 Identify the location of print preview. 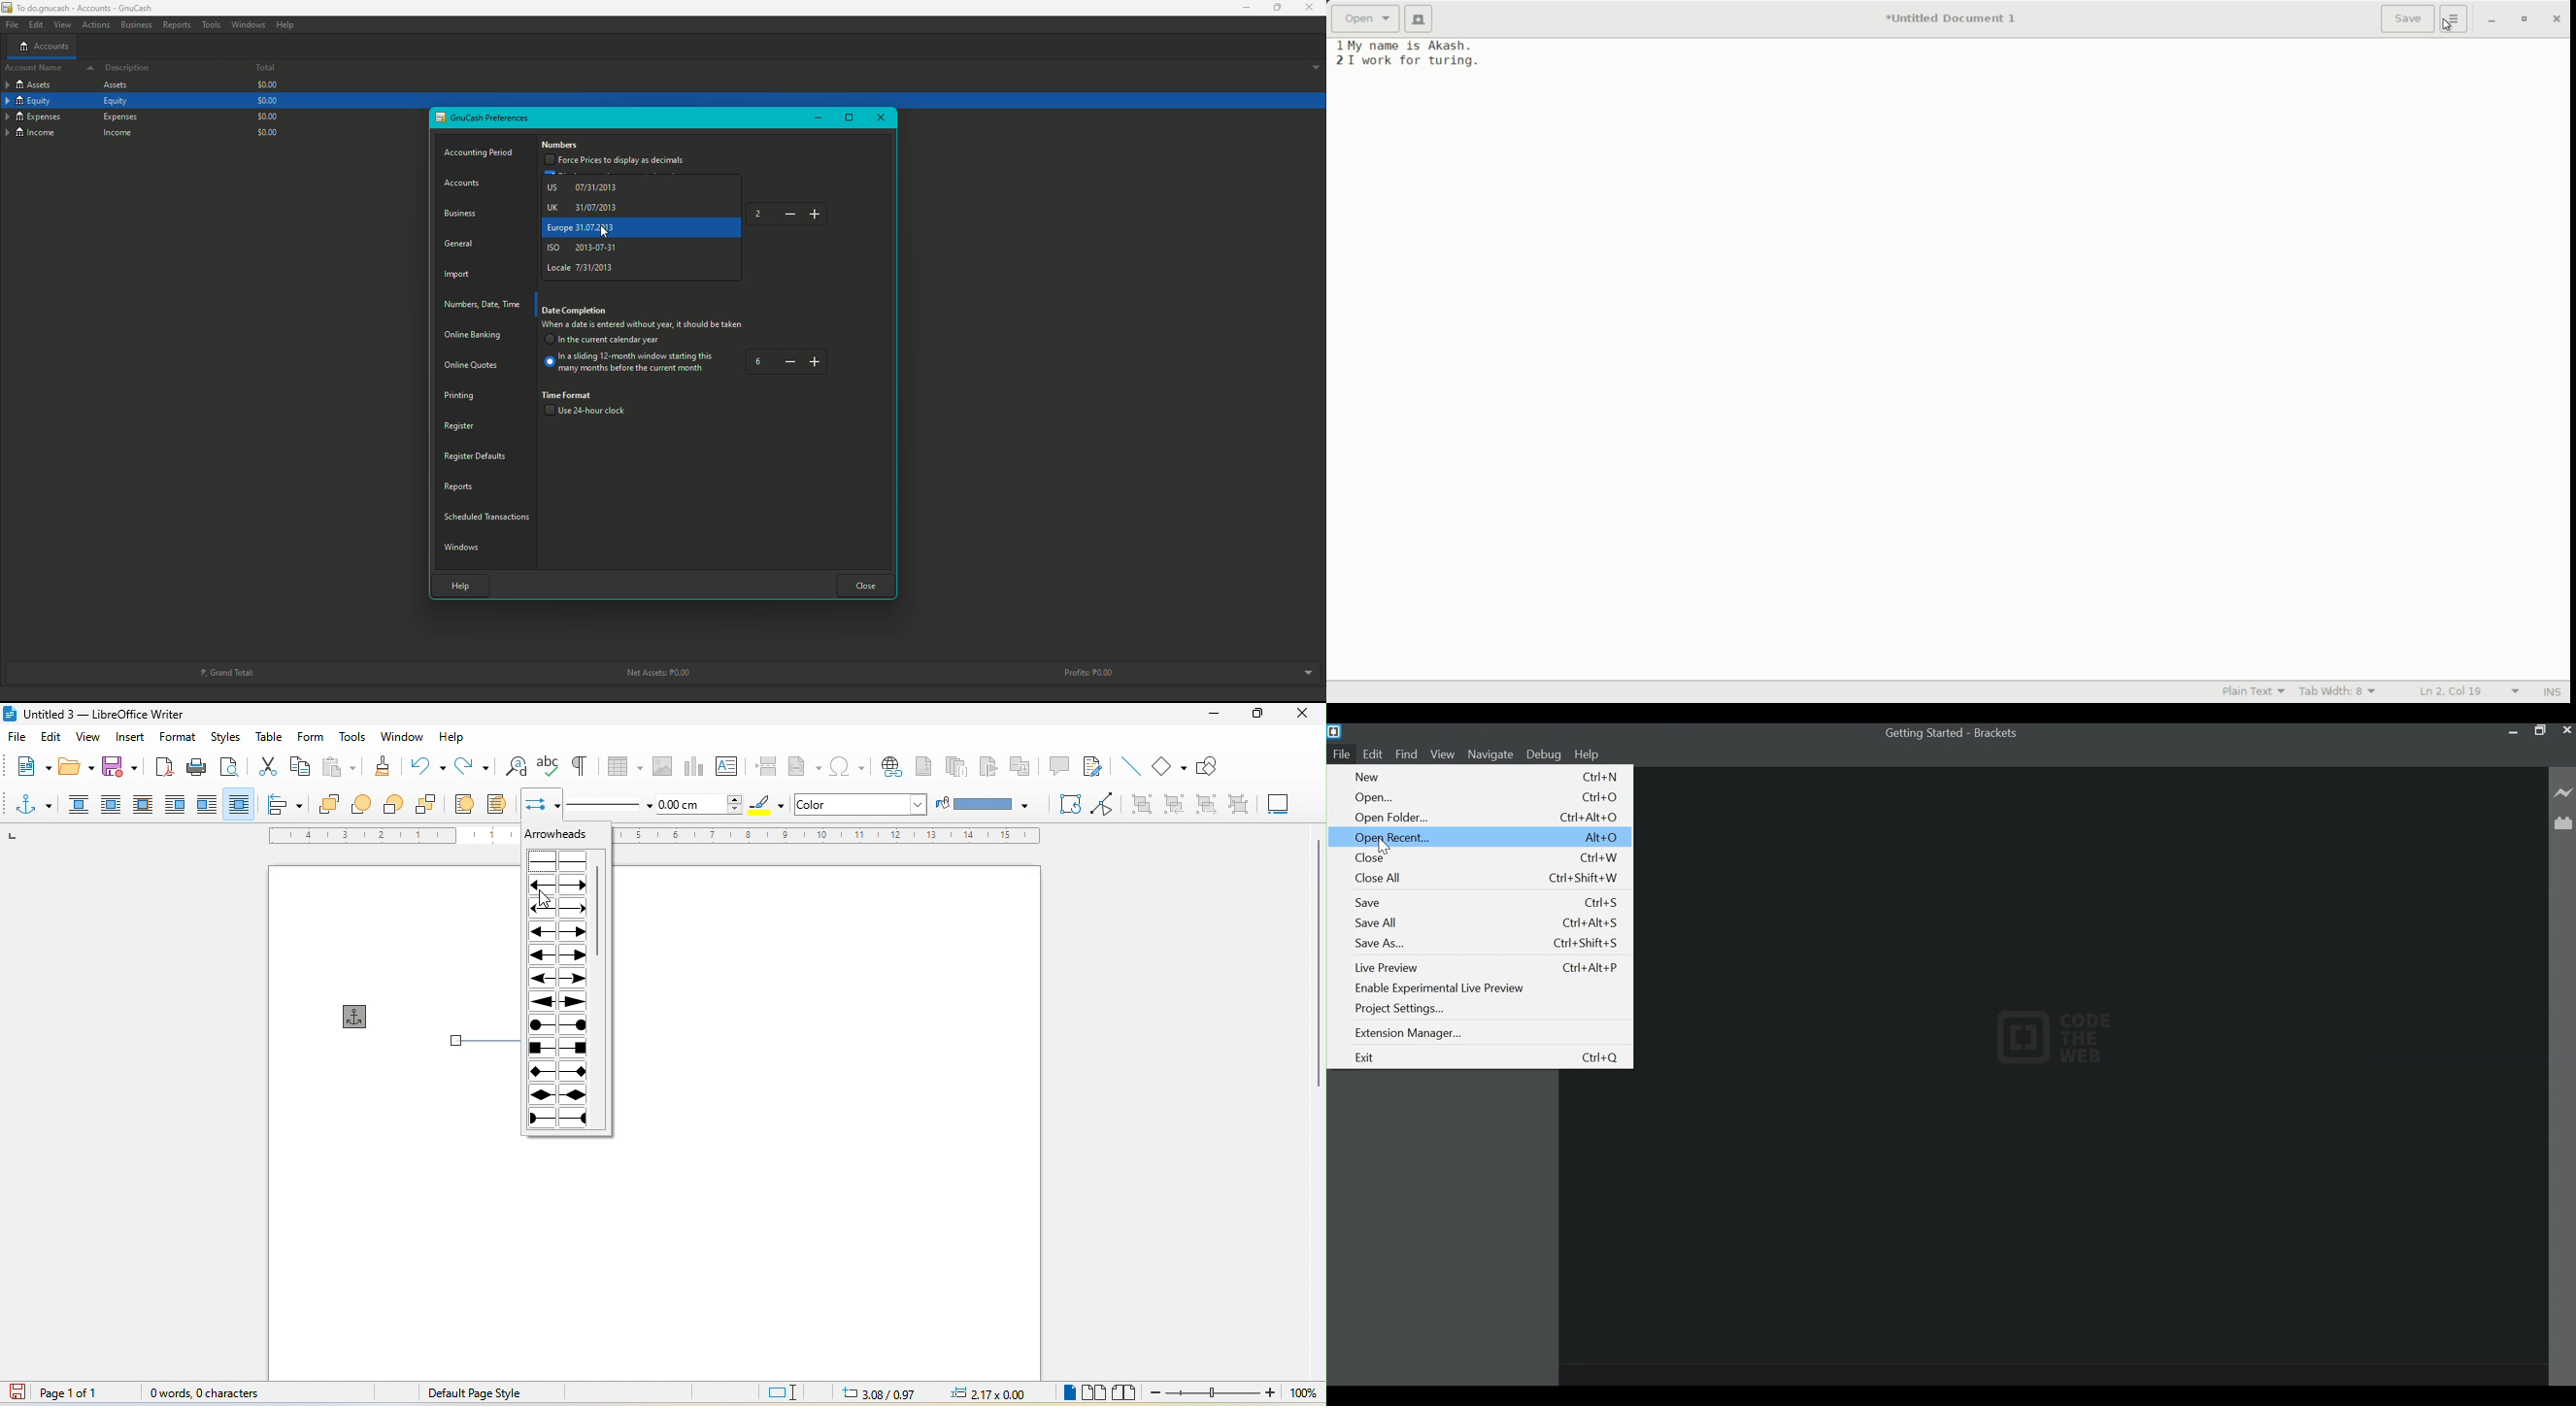
(229, 767).